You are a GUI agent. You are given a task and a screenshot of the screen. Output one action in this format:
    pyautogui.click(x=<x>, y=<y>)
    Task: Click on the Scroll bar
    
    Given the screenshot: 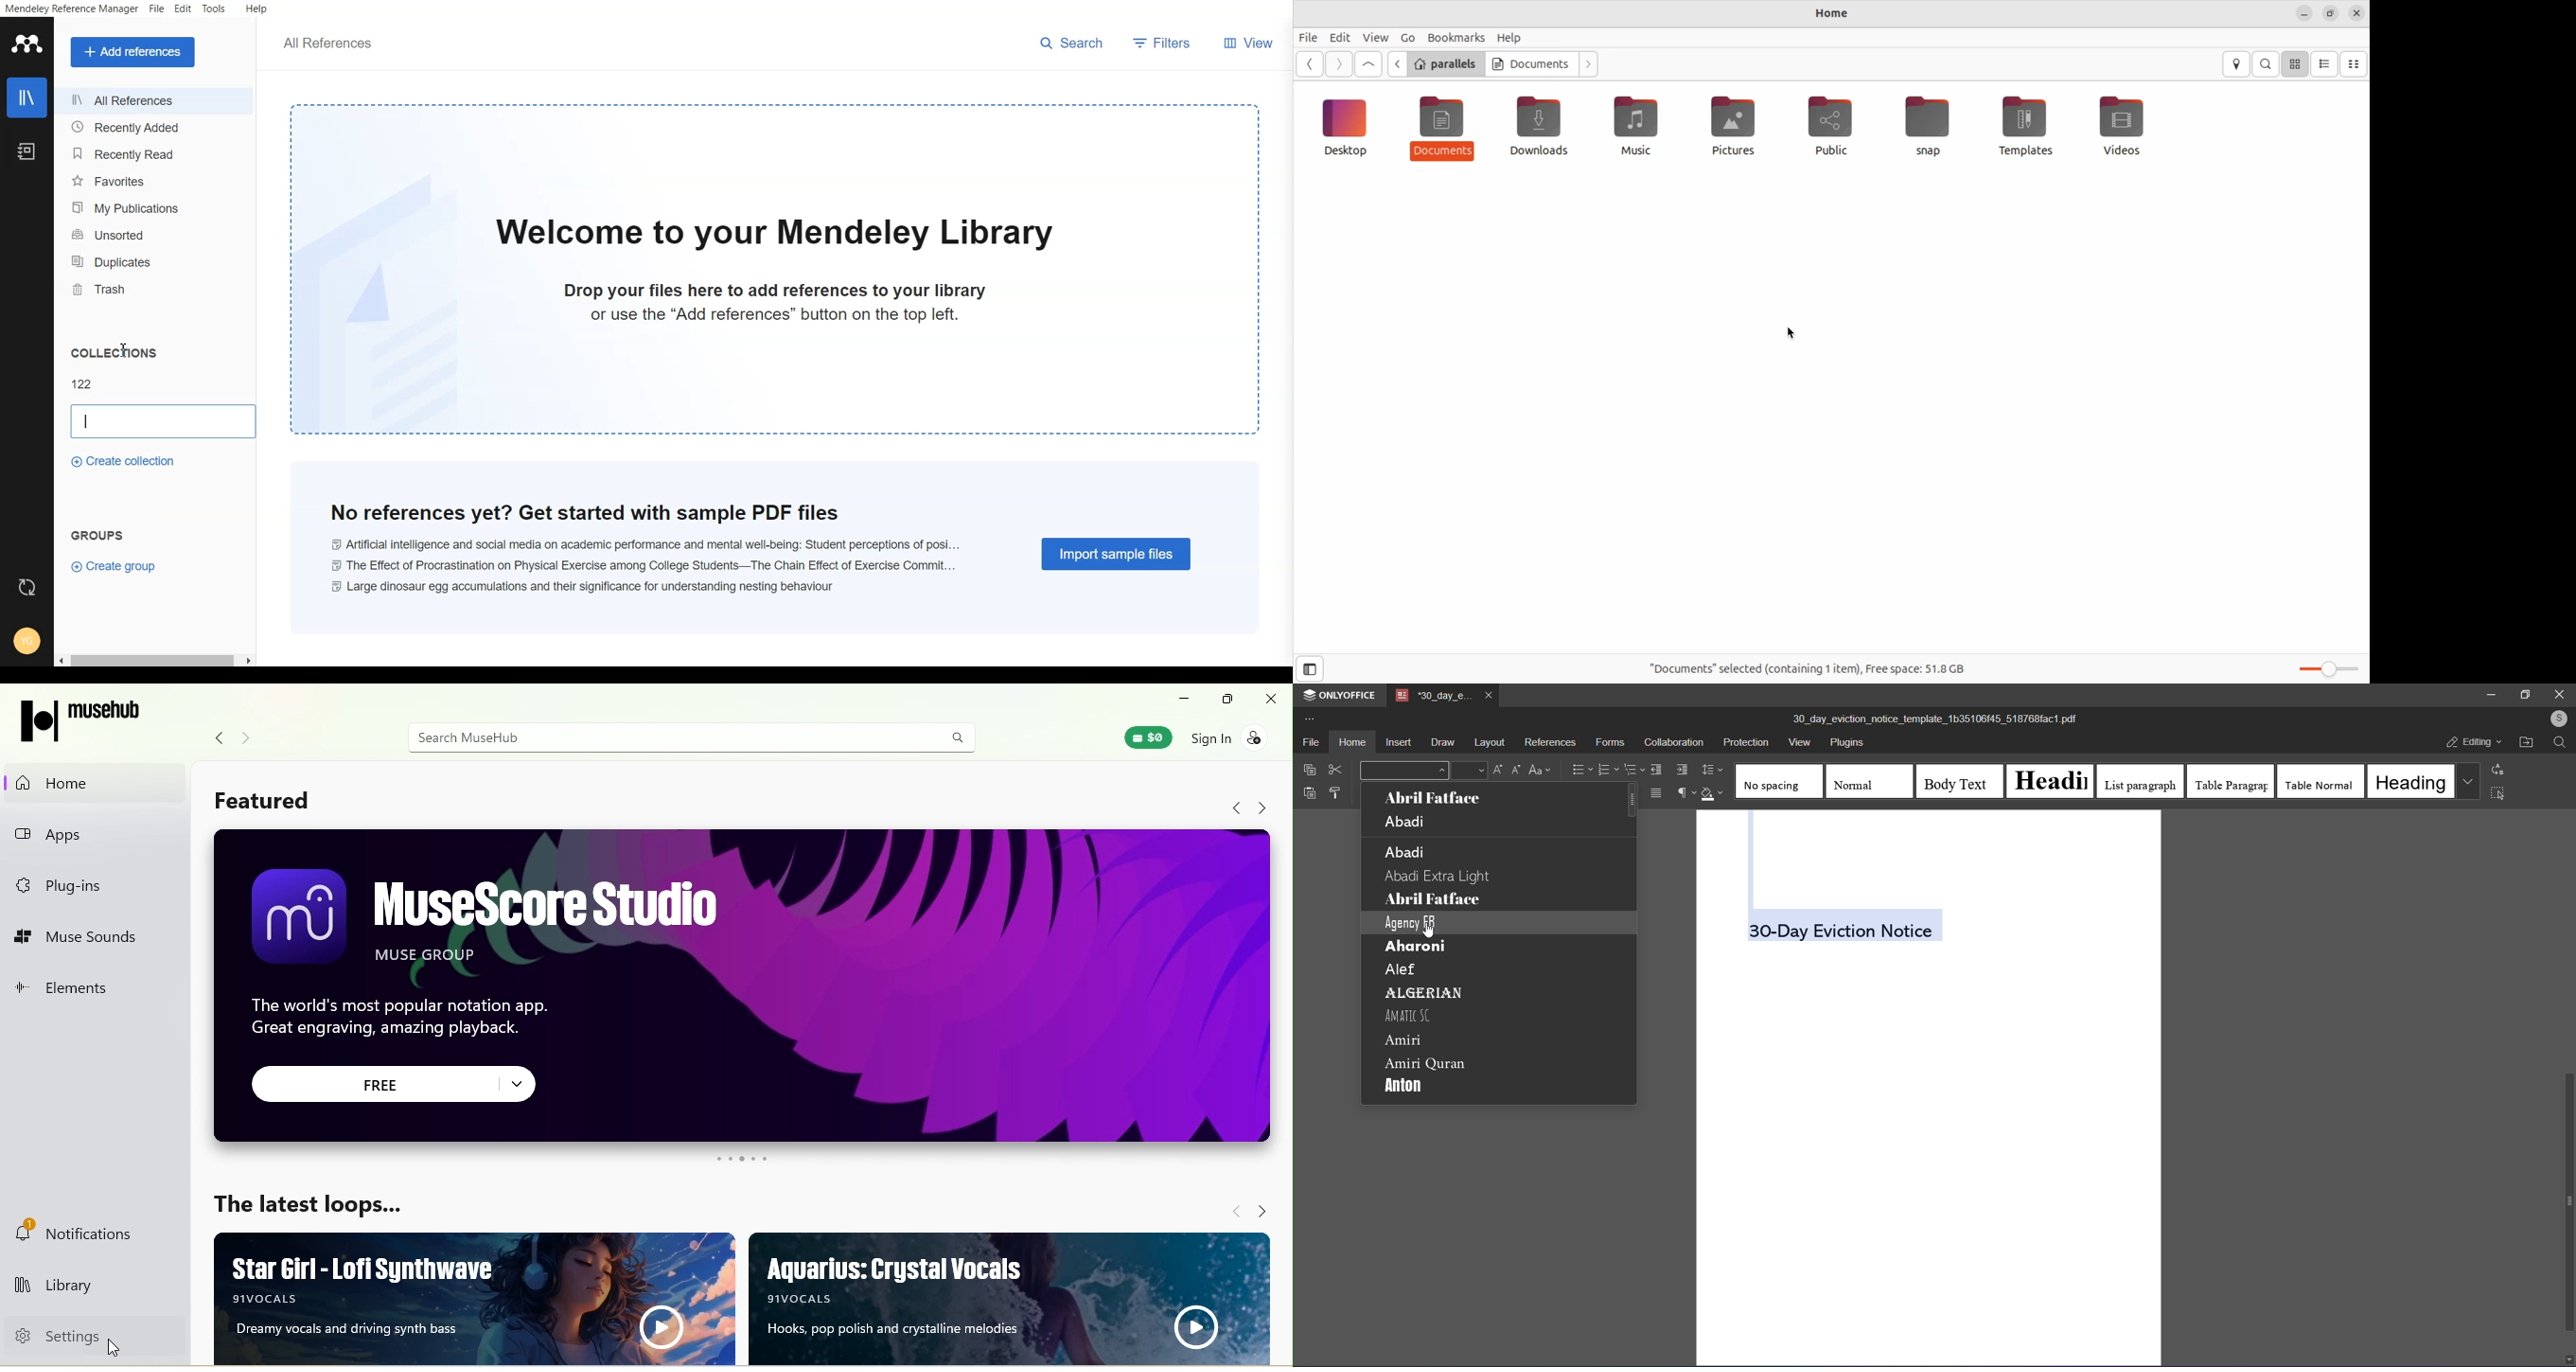 What is the action you would take?
    pyautogui.click(x=152, y=661)
    